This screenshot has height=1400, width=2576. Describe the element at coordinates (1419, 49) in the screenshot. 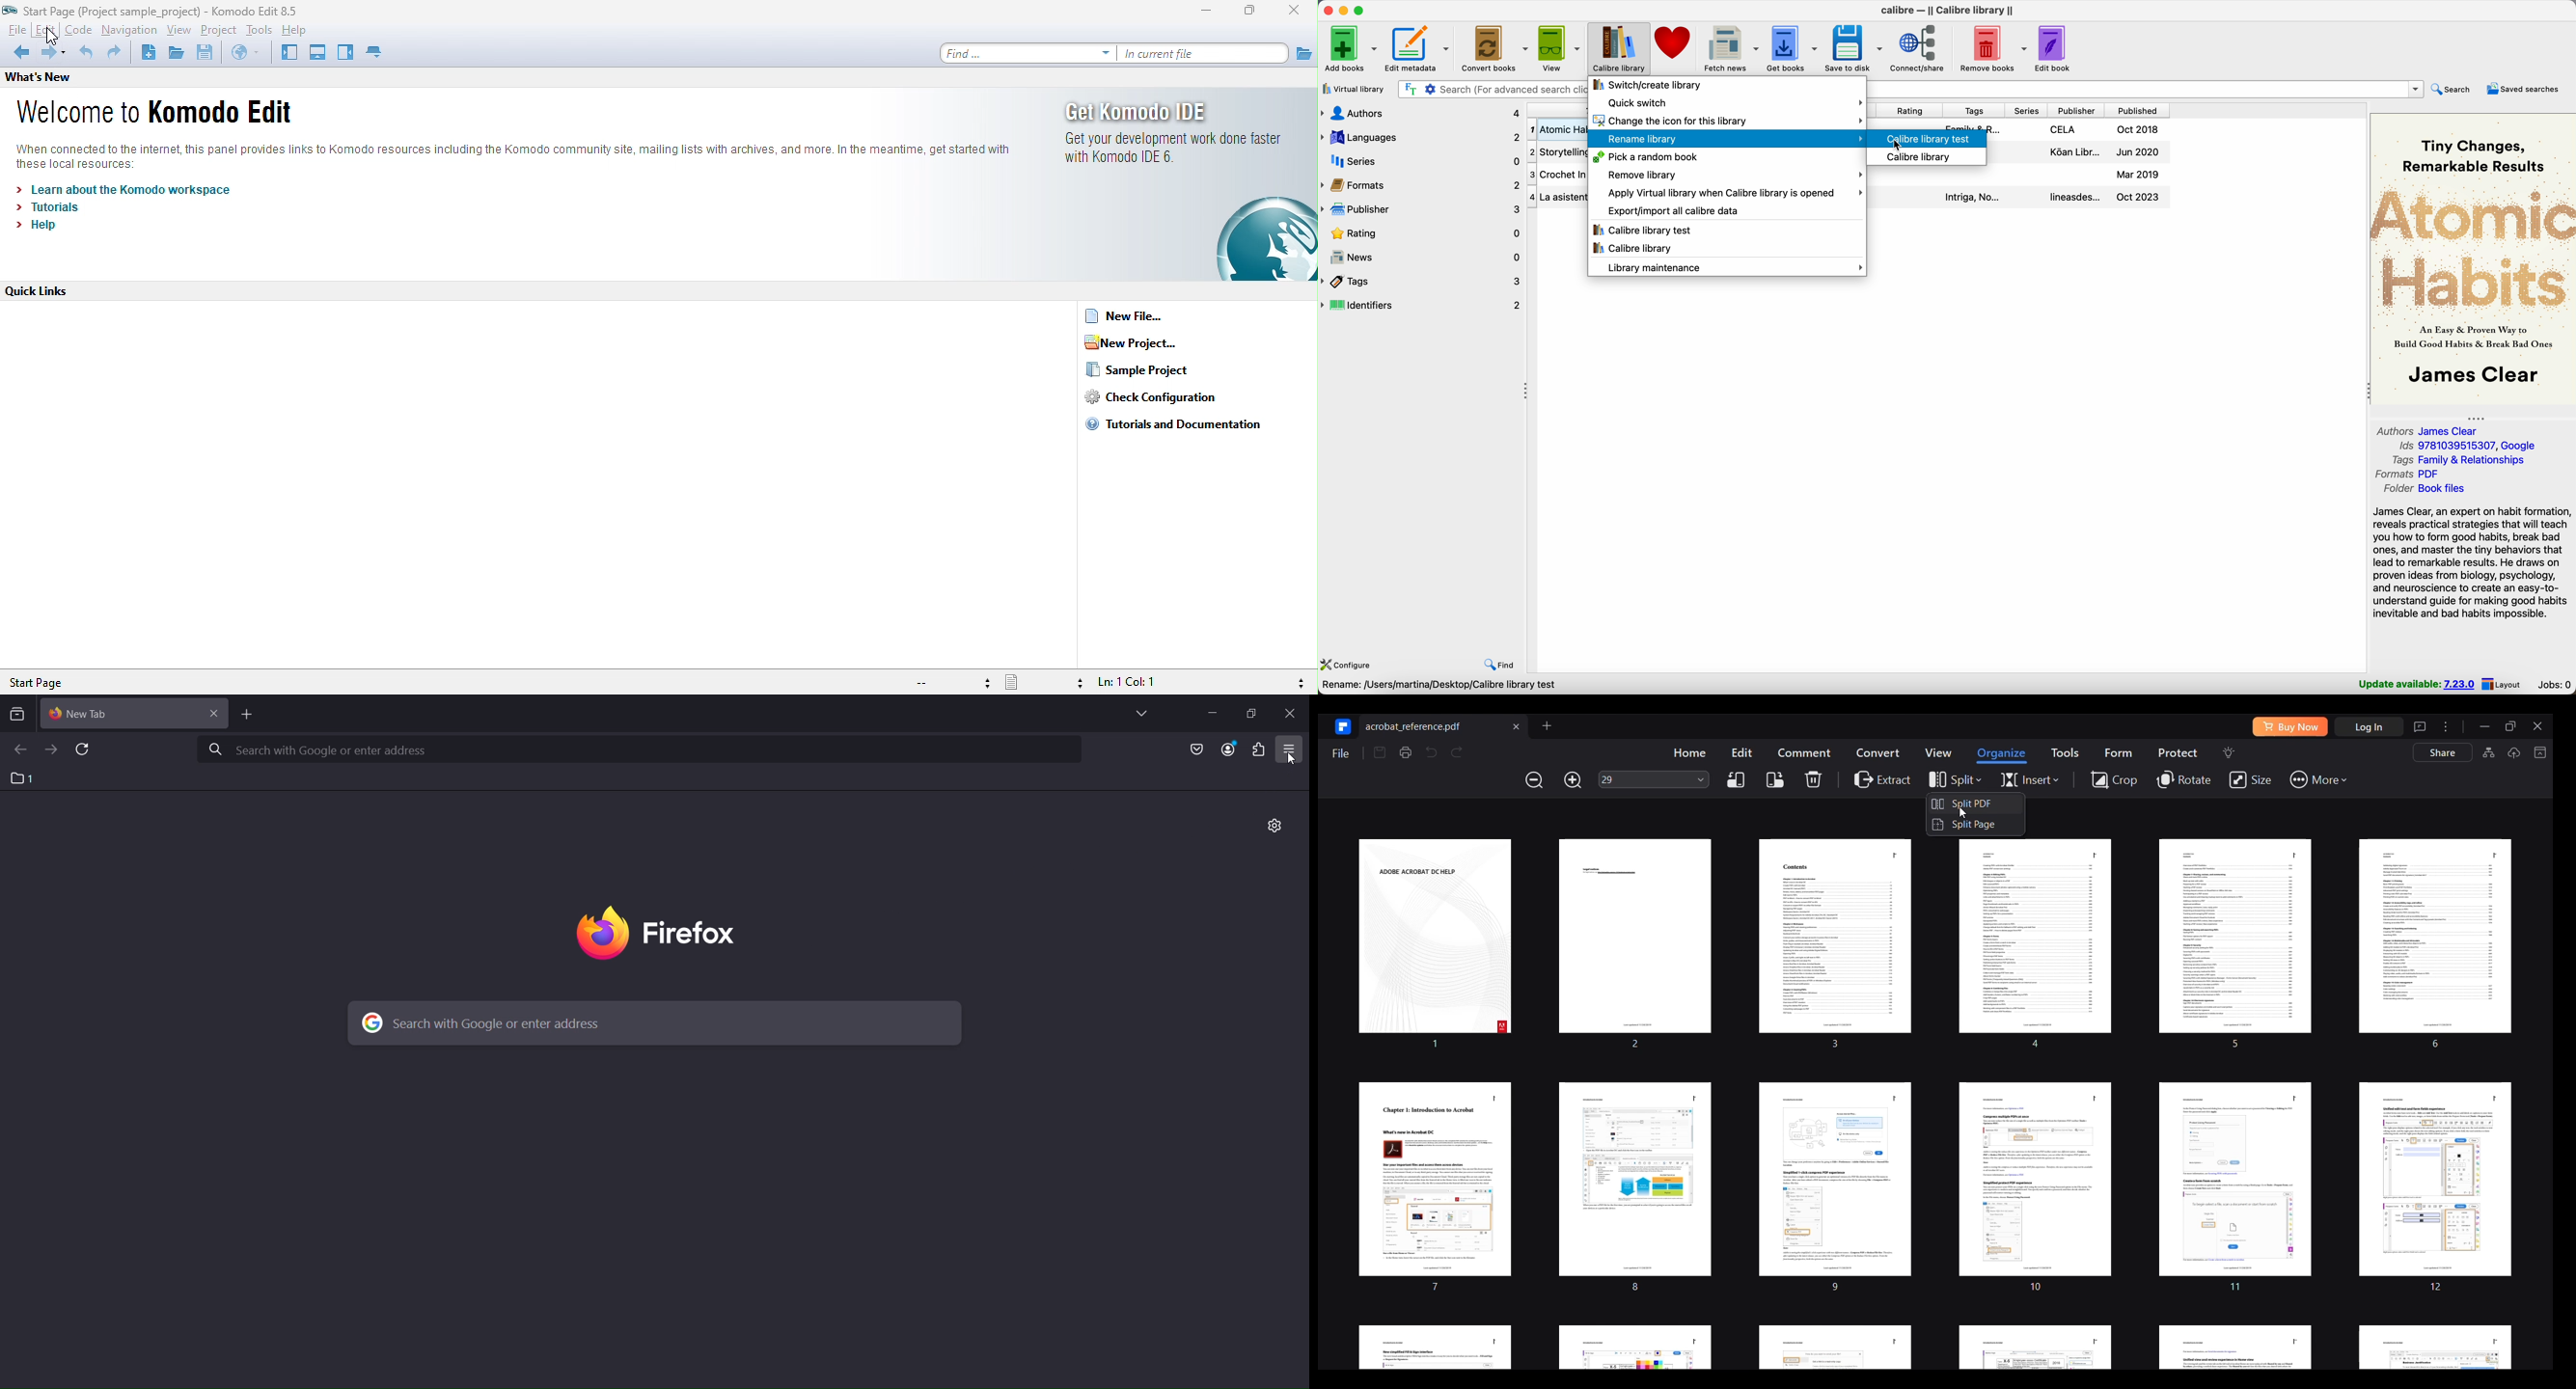

I see `edit metadata` at that location.